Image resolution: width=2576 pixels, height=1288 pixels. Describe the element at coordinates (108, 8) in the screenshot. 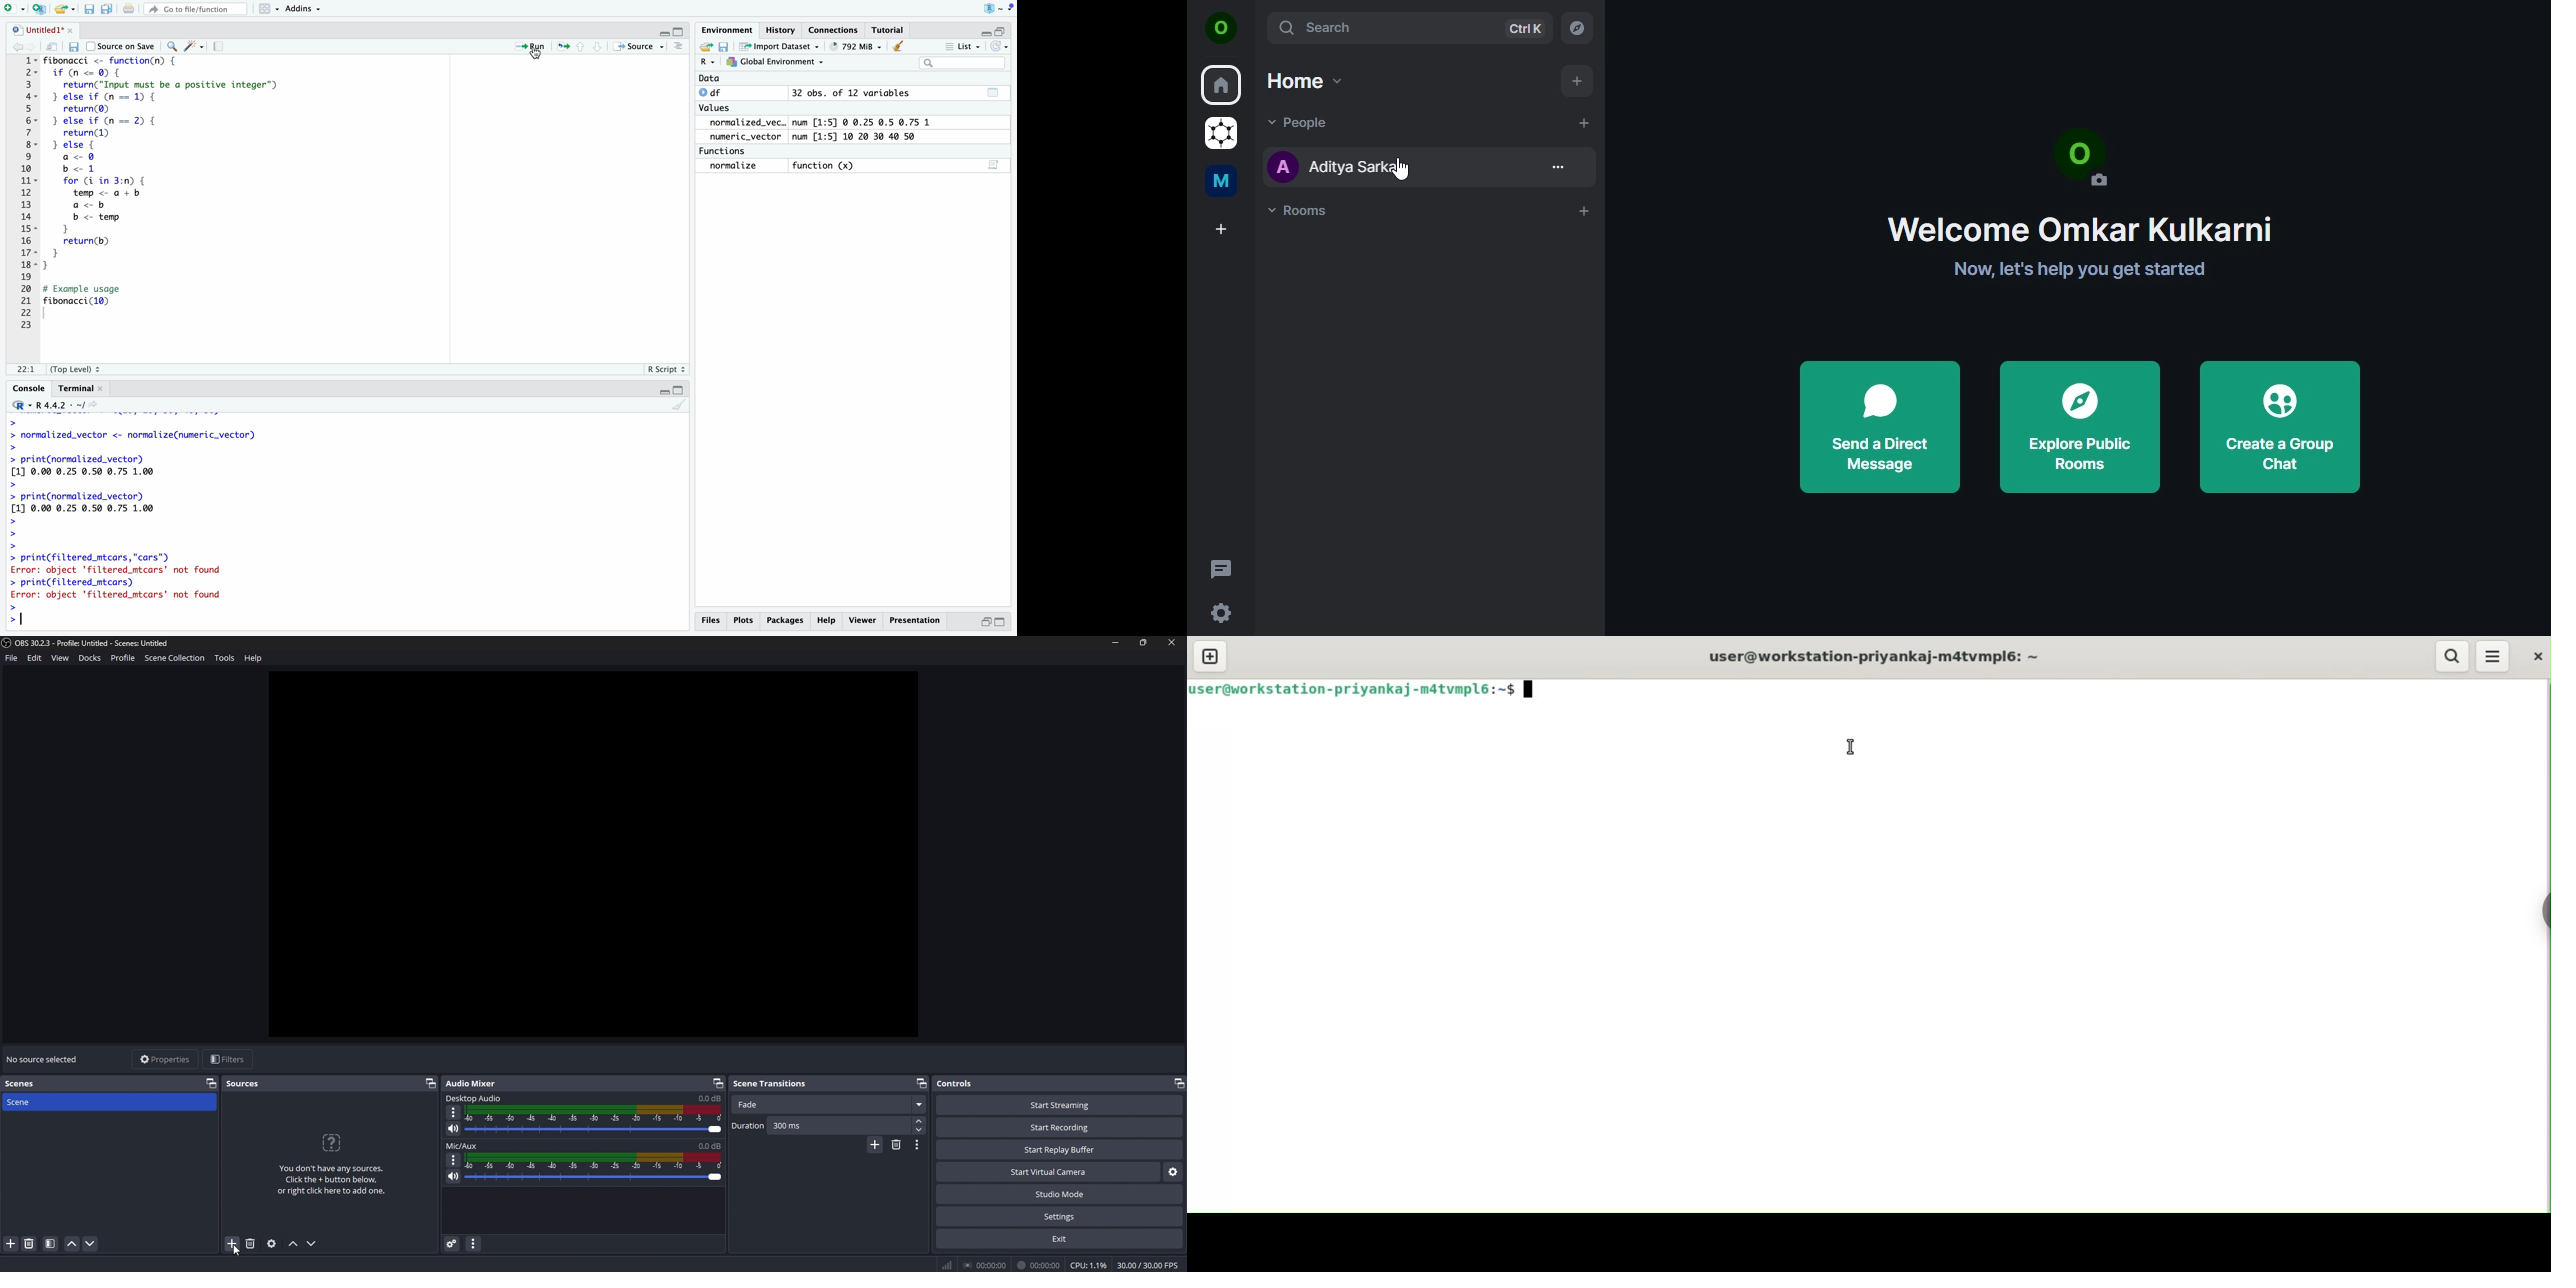

I see `save all open documents` at that location.